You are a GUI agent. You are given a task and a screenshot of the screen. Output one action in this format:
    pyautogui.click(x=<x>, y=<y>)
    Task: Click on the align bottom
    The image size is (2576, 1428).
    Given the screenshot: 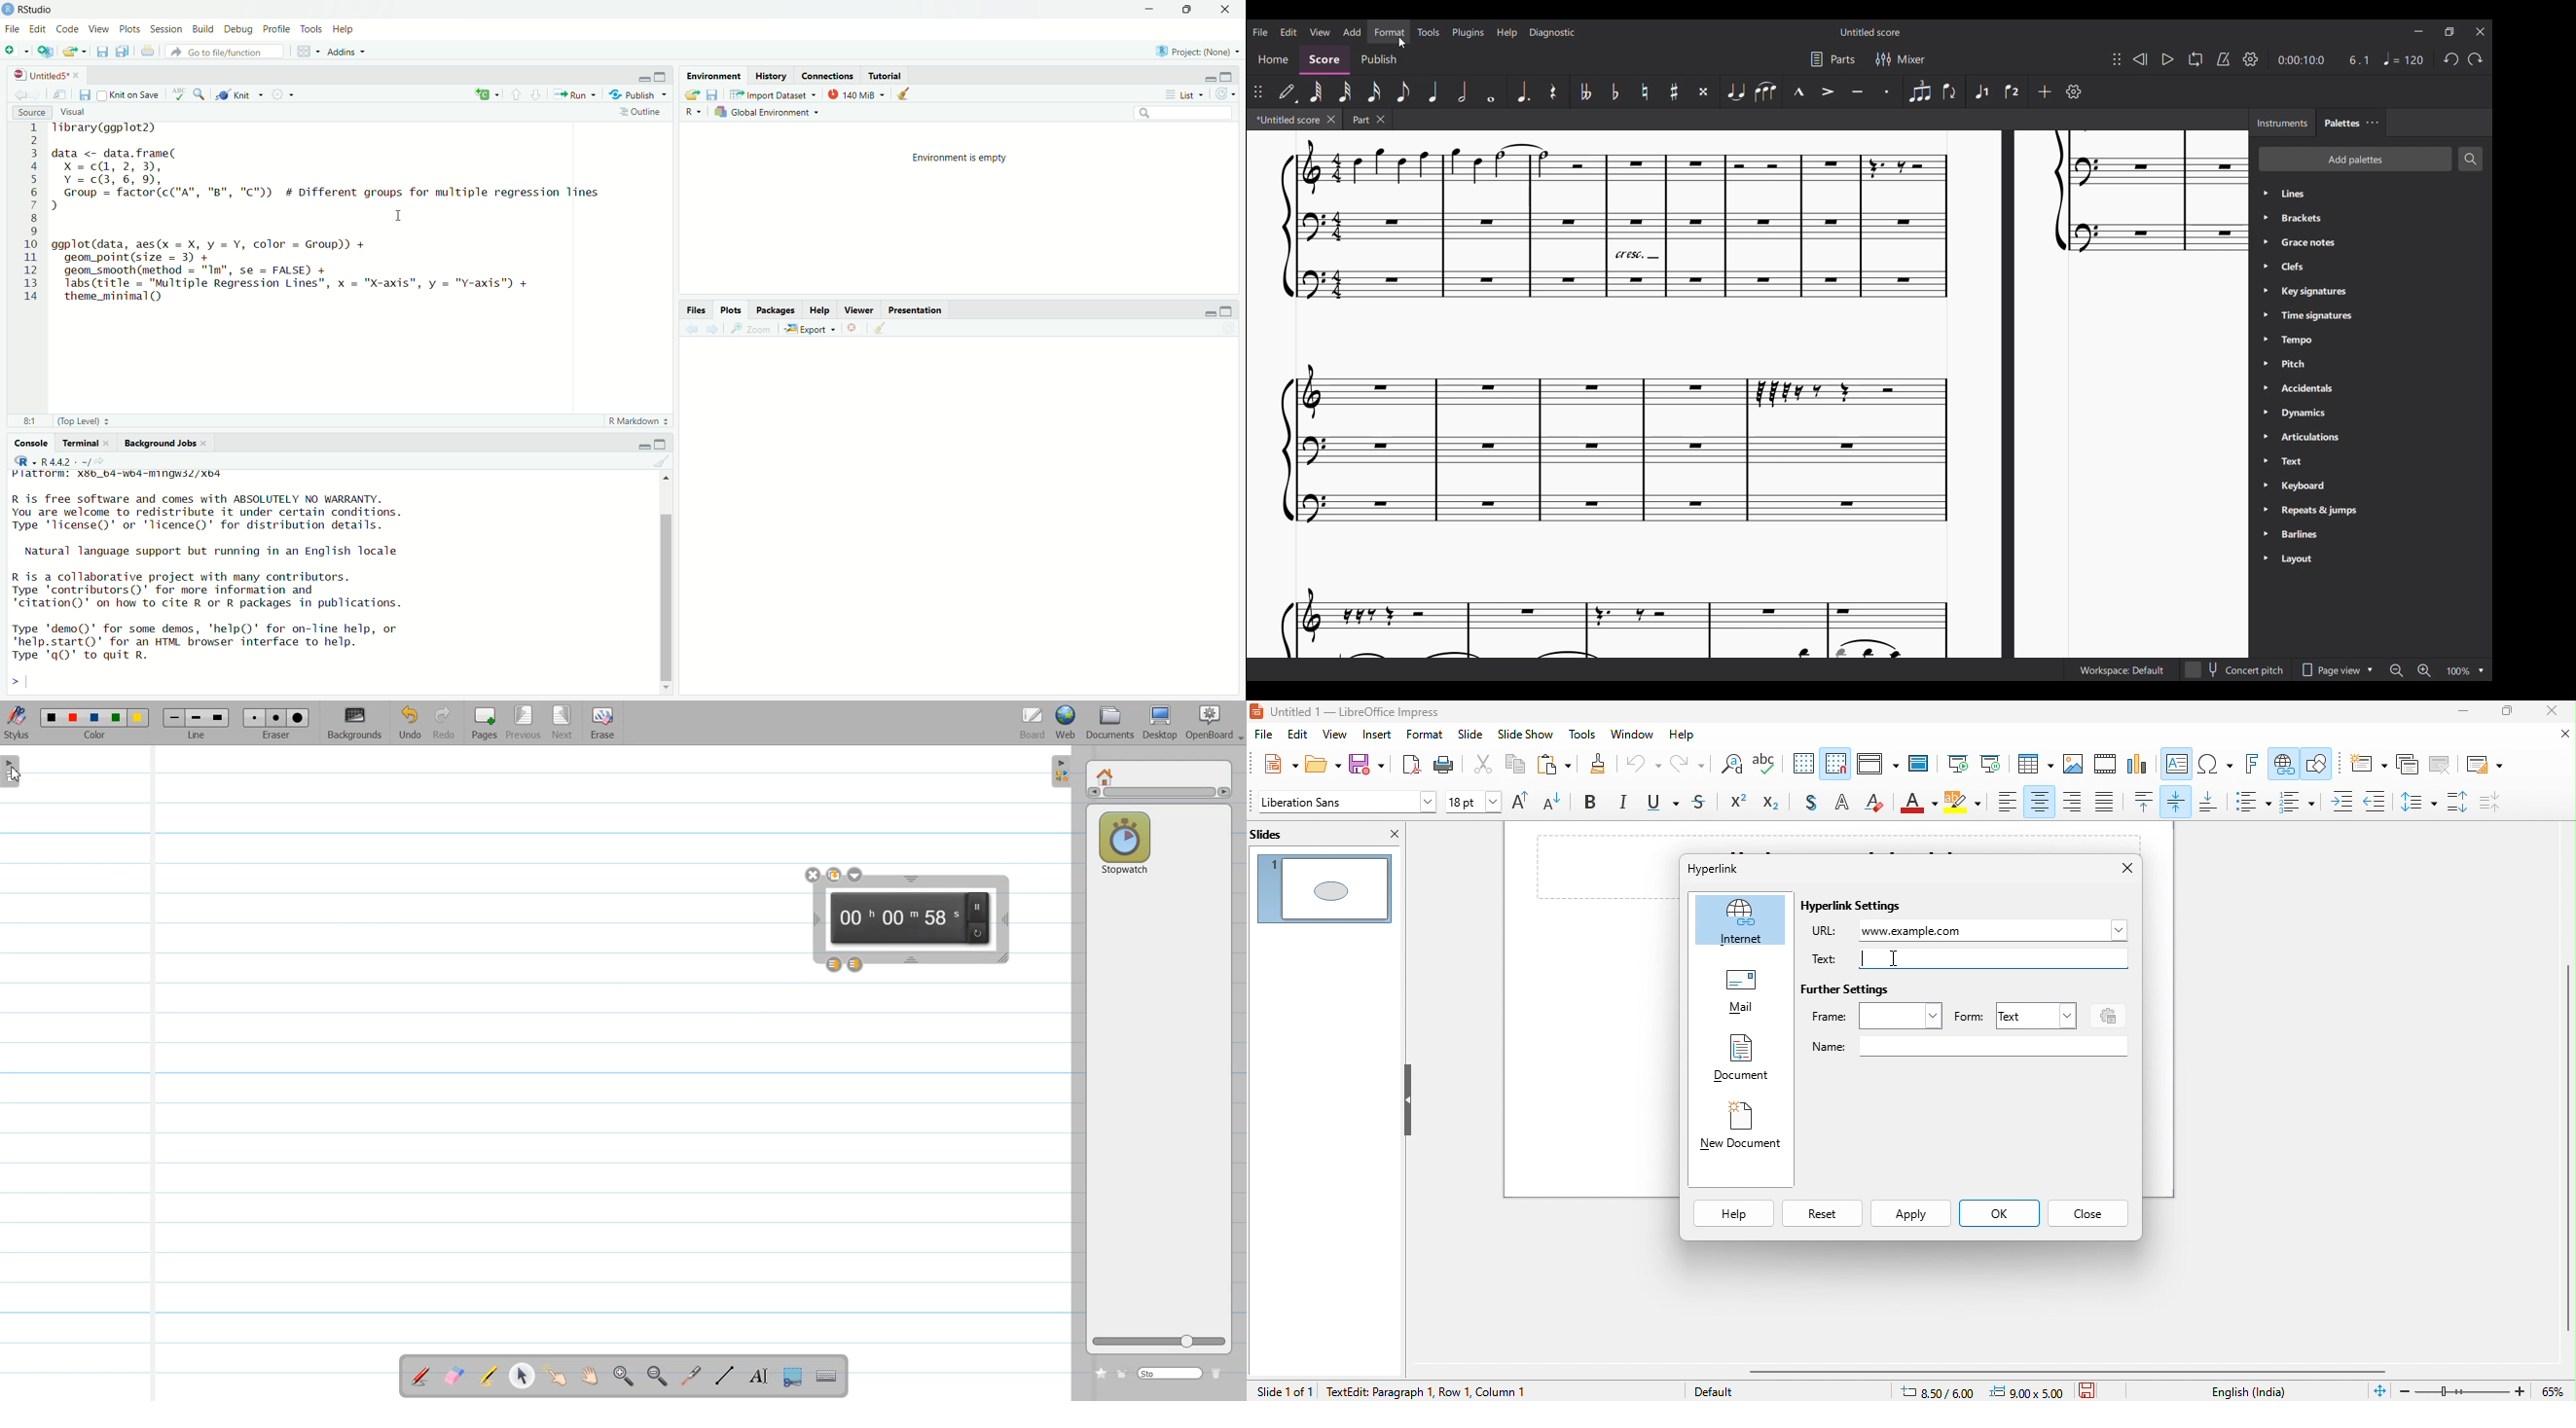 What is the action you would take?
    pyautogui.click(x=2209, y=803)
    